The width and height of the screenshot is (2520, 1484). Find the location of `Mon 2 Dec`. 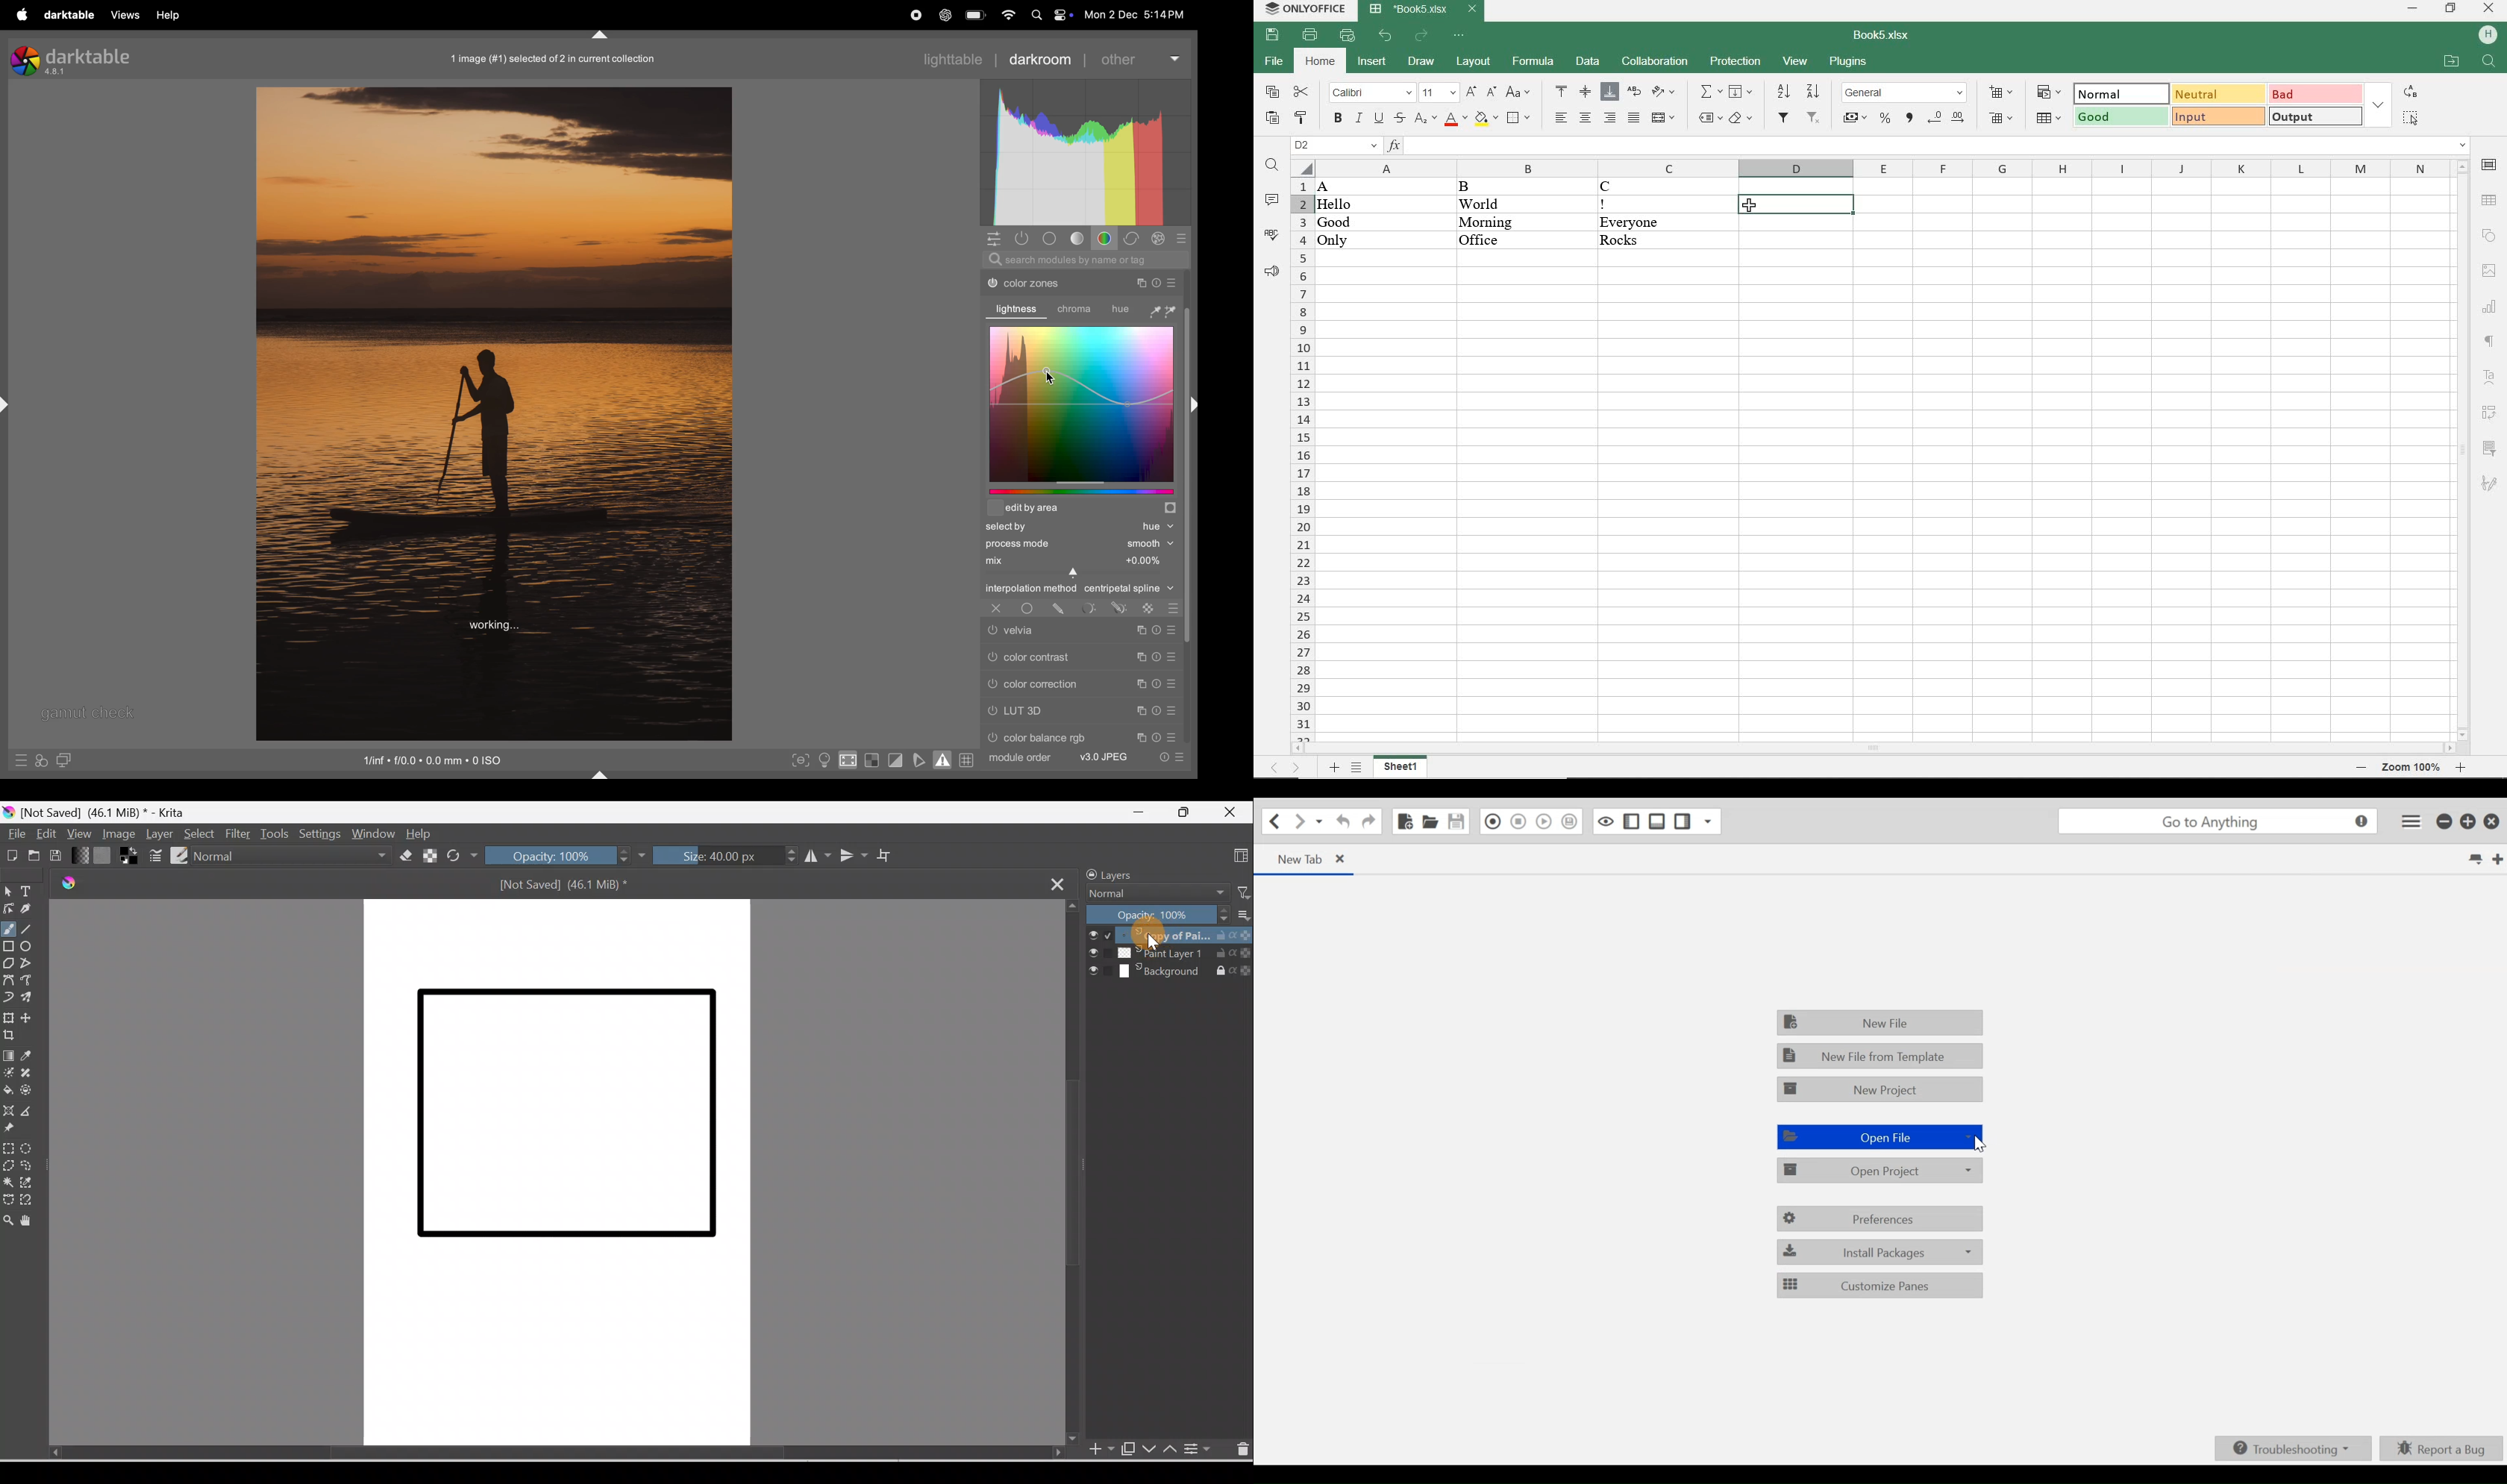

Mon 2 Dec is located at coordinates (1111, 15).